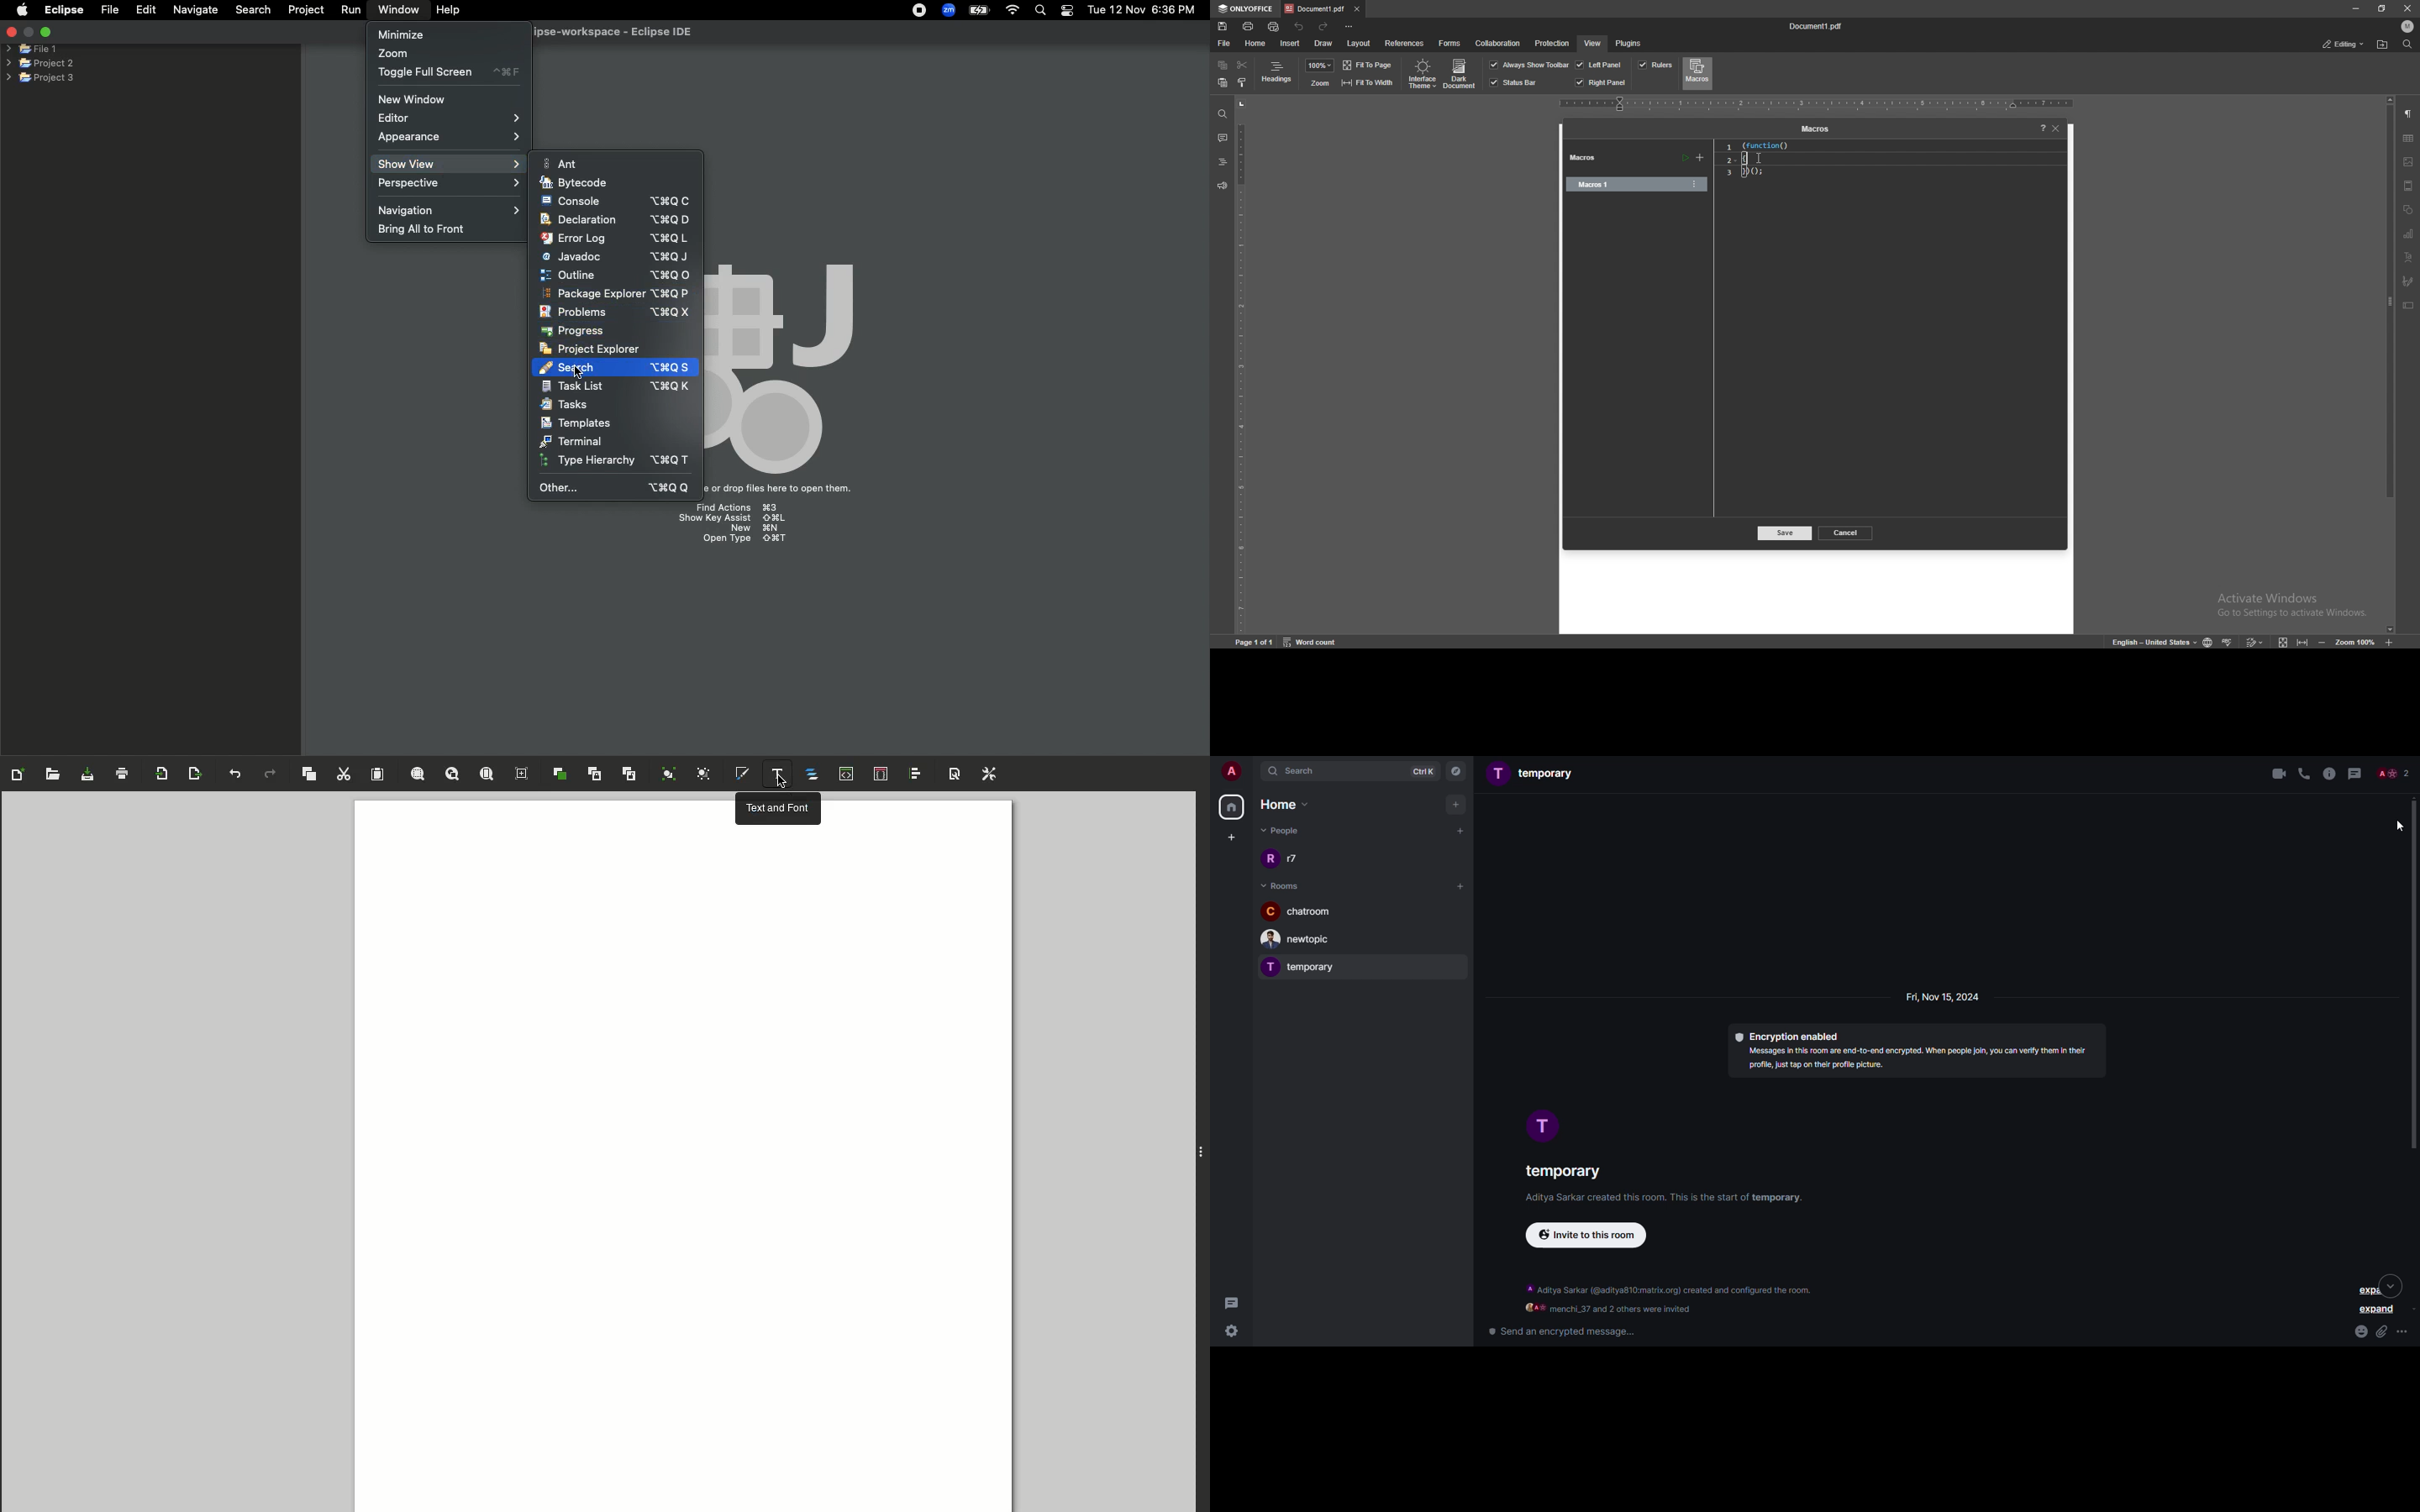 This screenshot has height=1512, width=2436. Describe the element at coordinates (1319, 83) in the screenshot. I see `zoom` at that location.